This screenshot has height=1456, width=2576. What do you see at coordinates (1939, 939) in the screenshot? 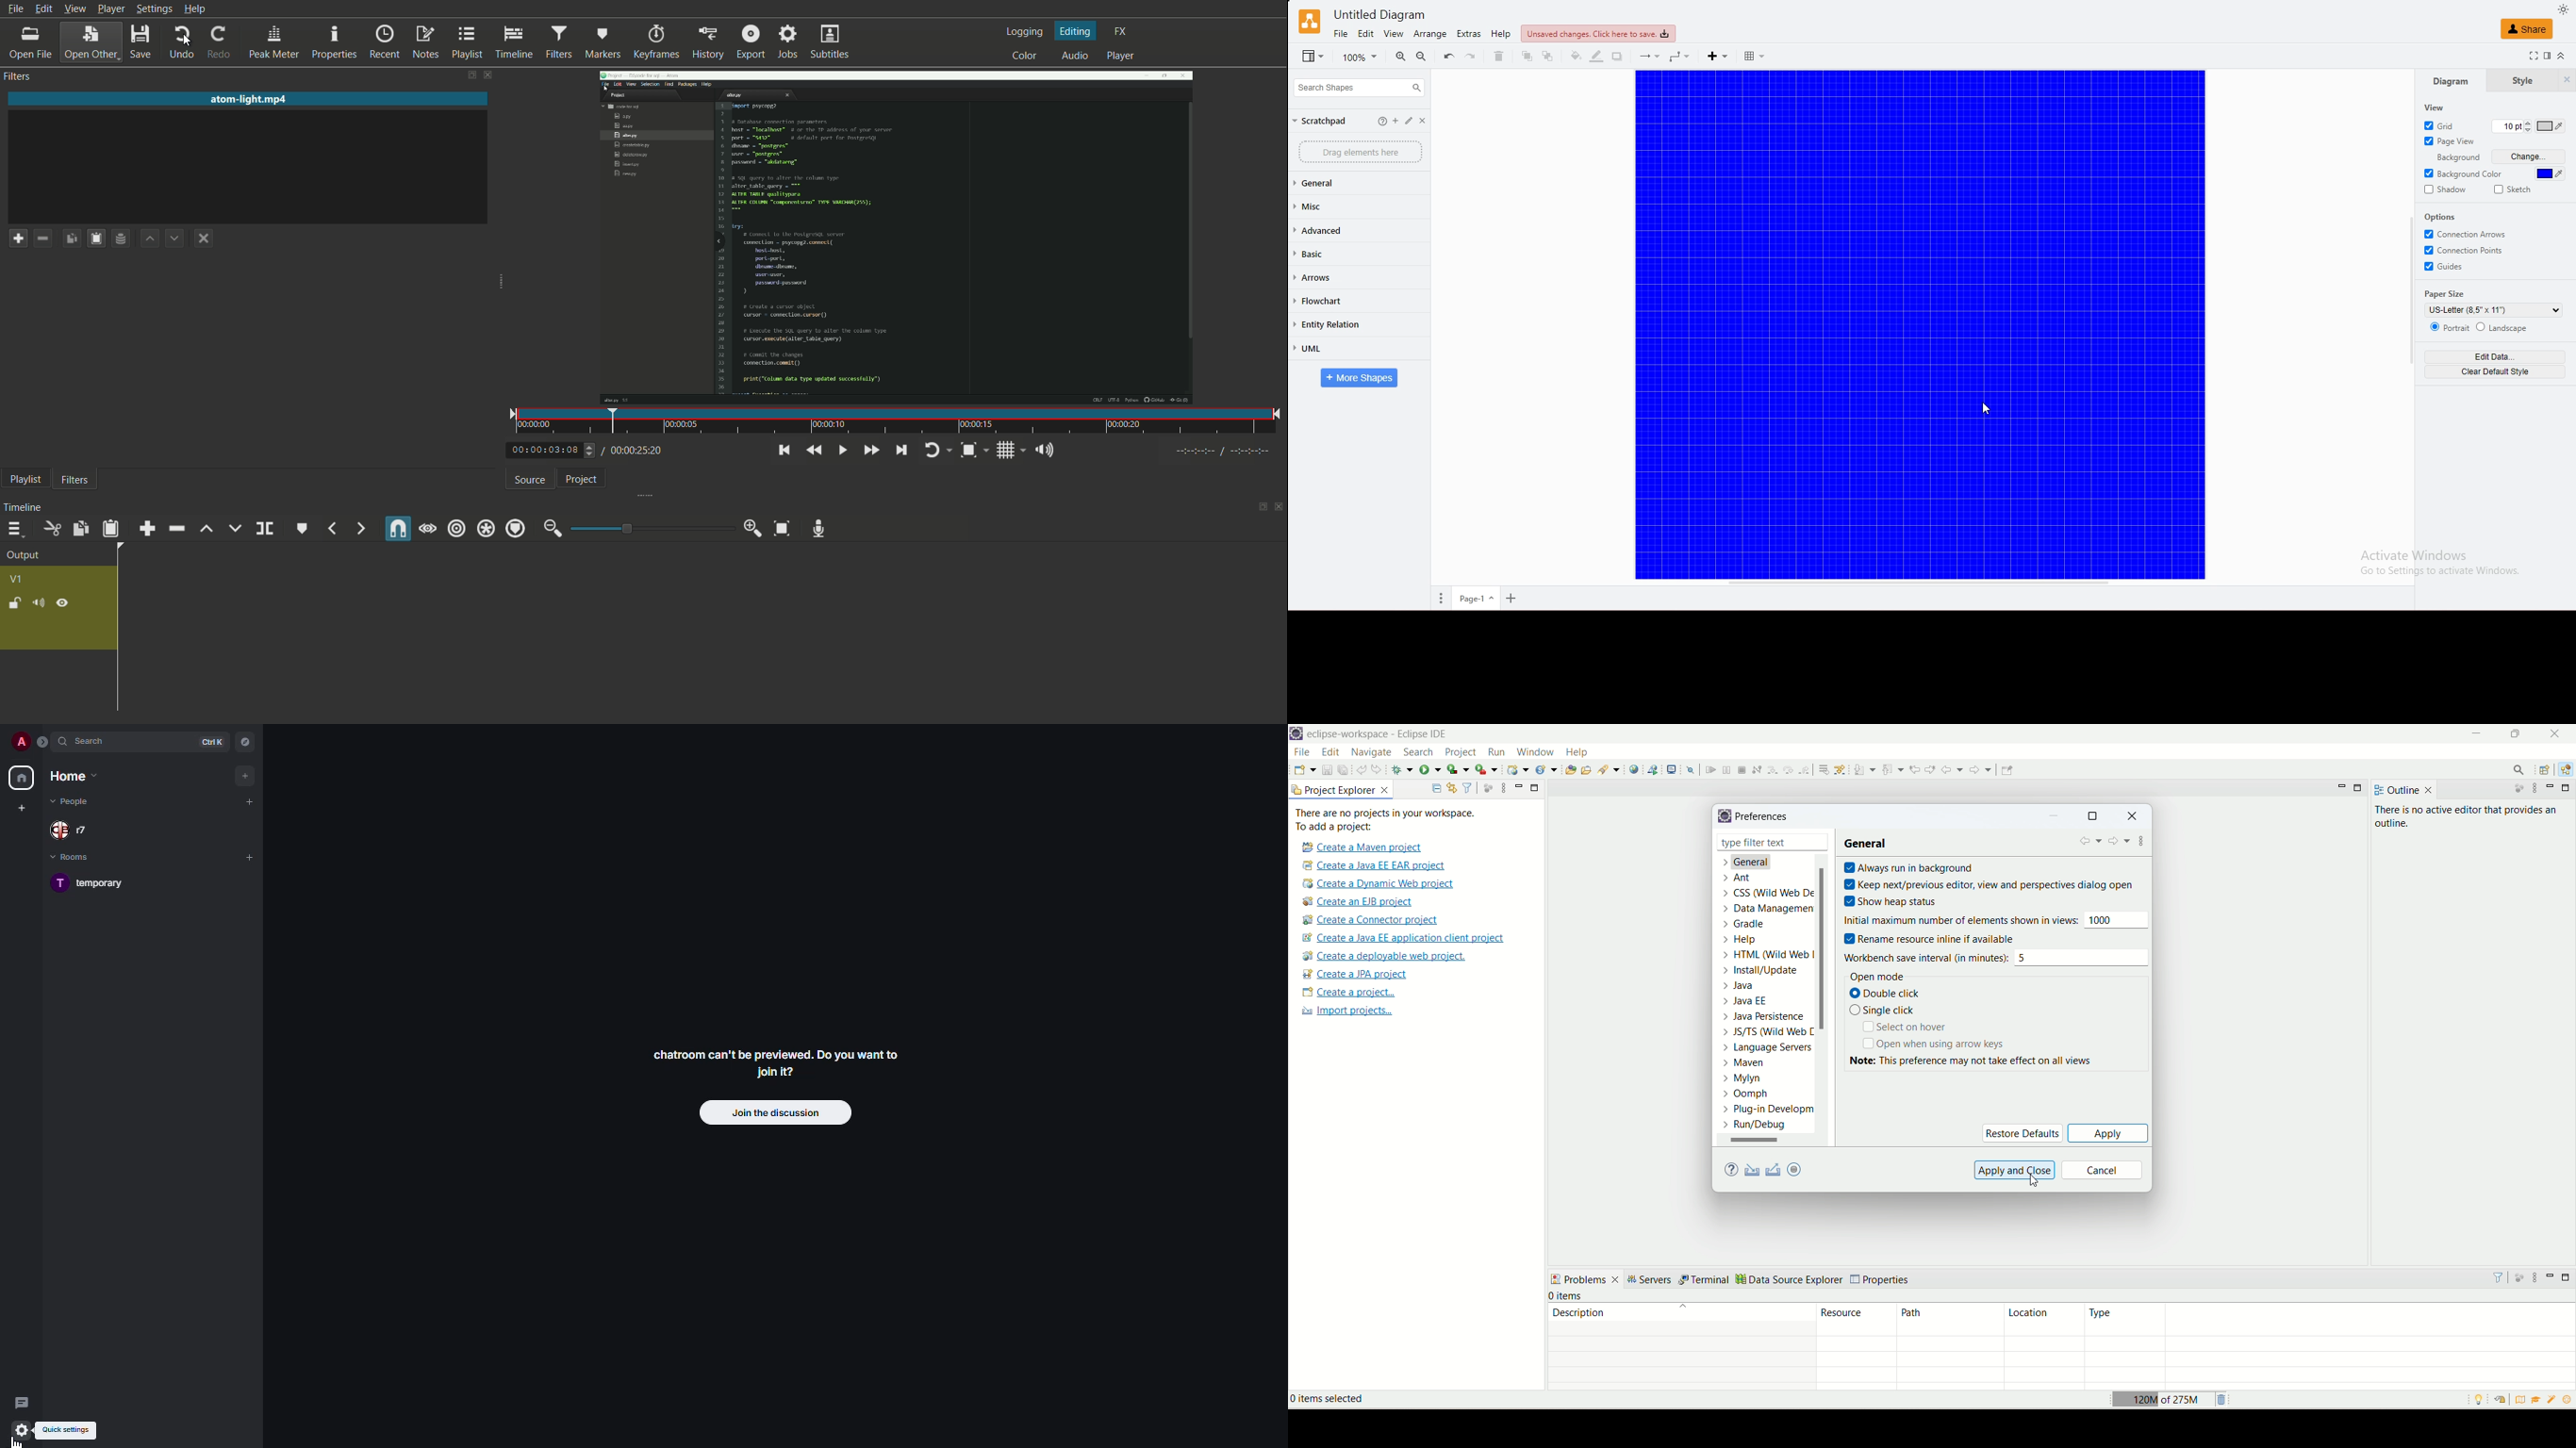
I see `rename resource inline if available` at bounding box center [1939, 939].